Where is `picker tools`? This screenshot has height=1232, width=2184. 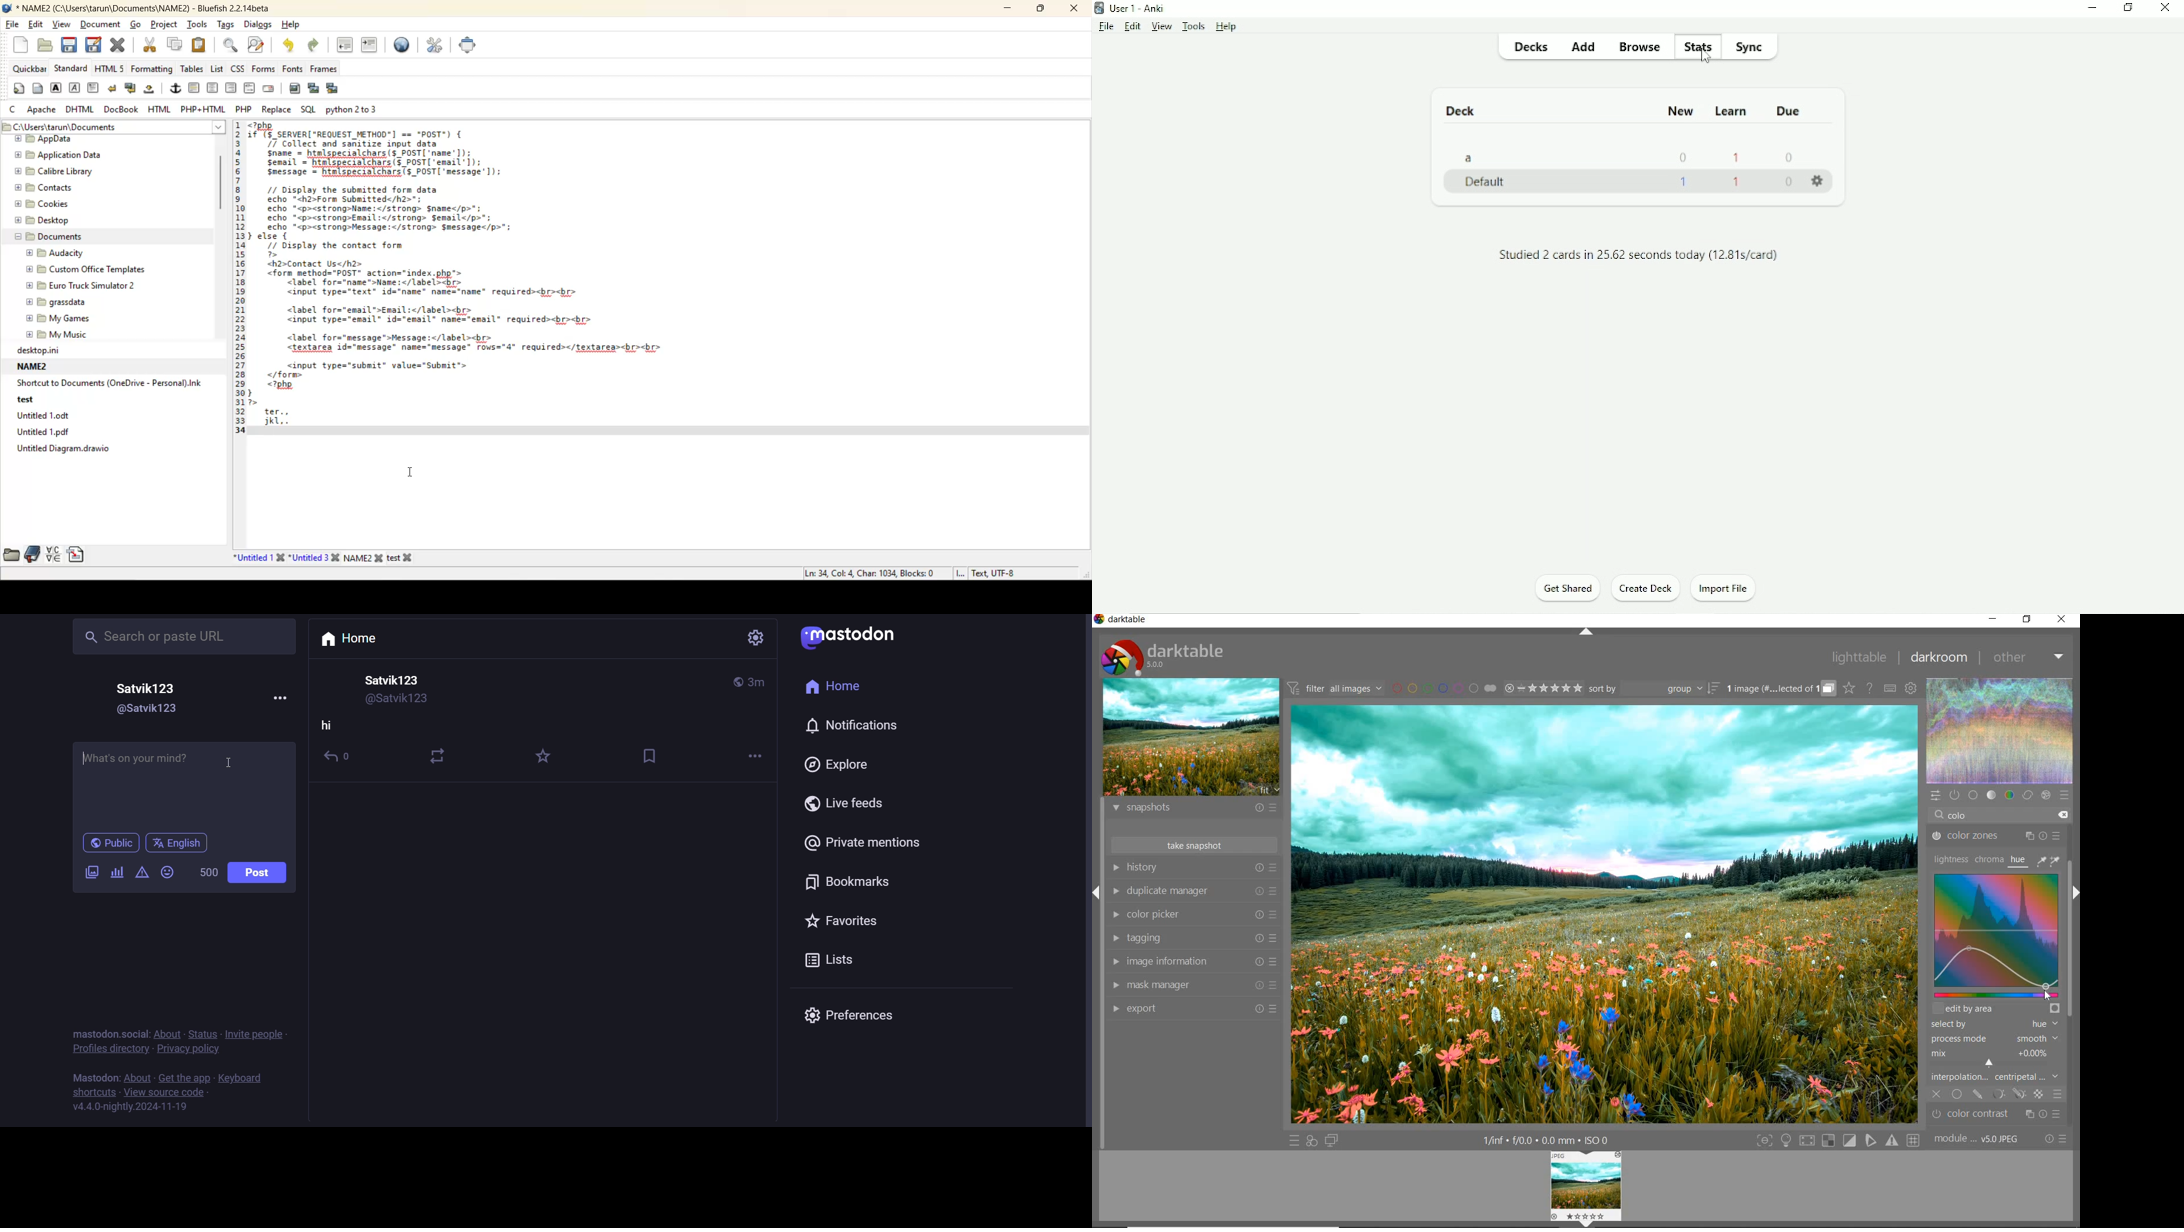
picker tools is located at coordinates (2050, 860).